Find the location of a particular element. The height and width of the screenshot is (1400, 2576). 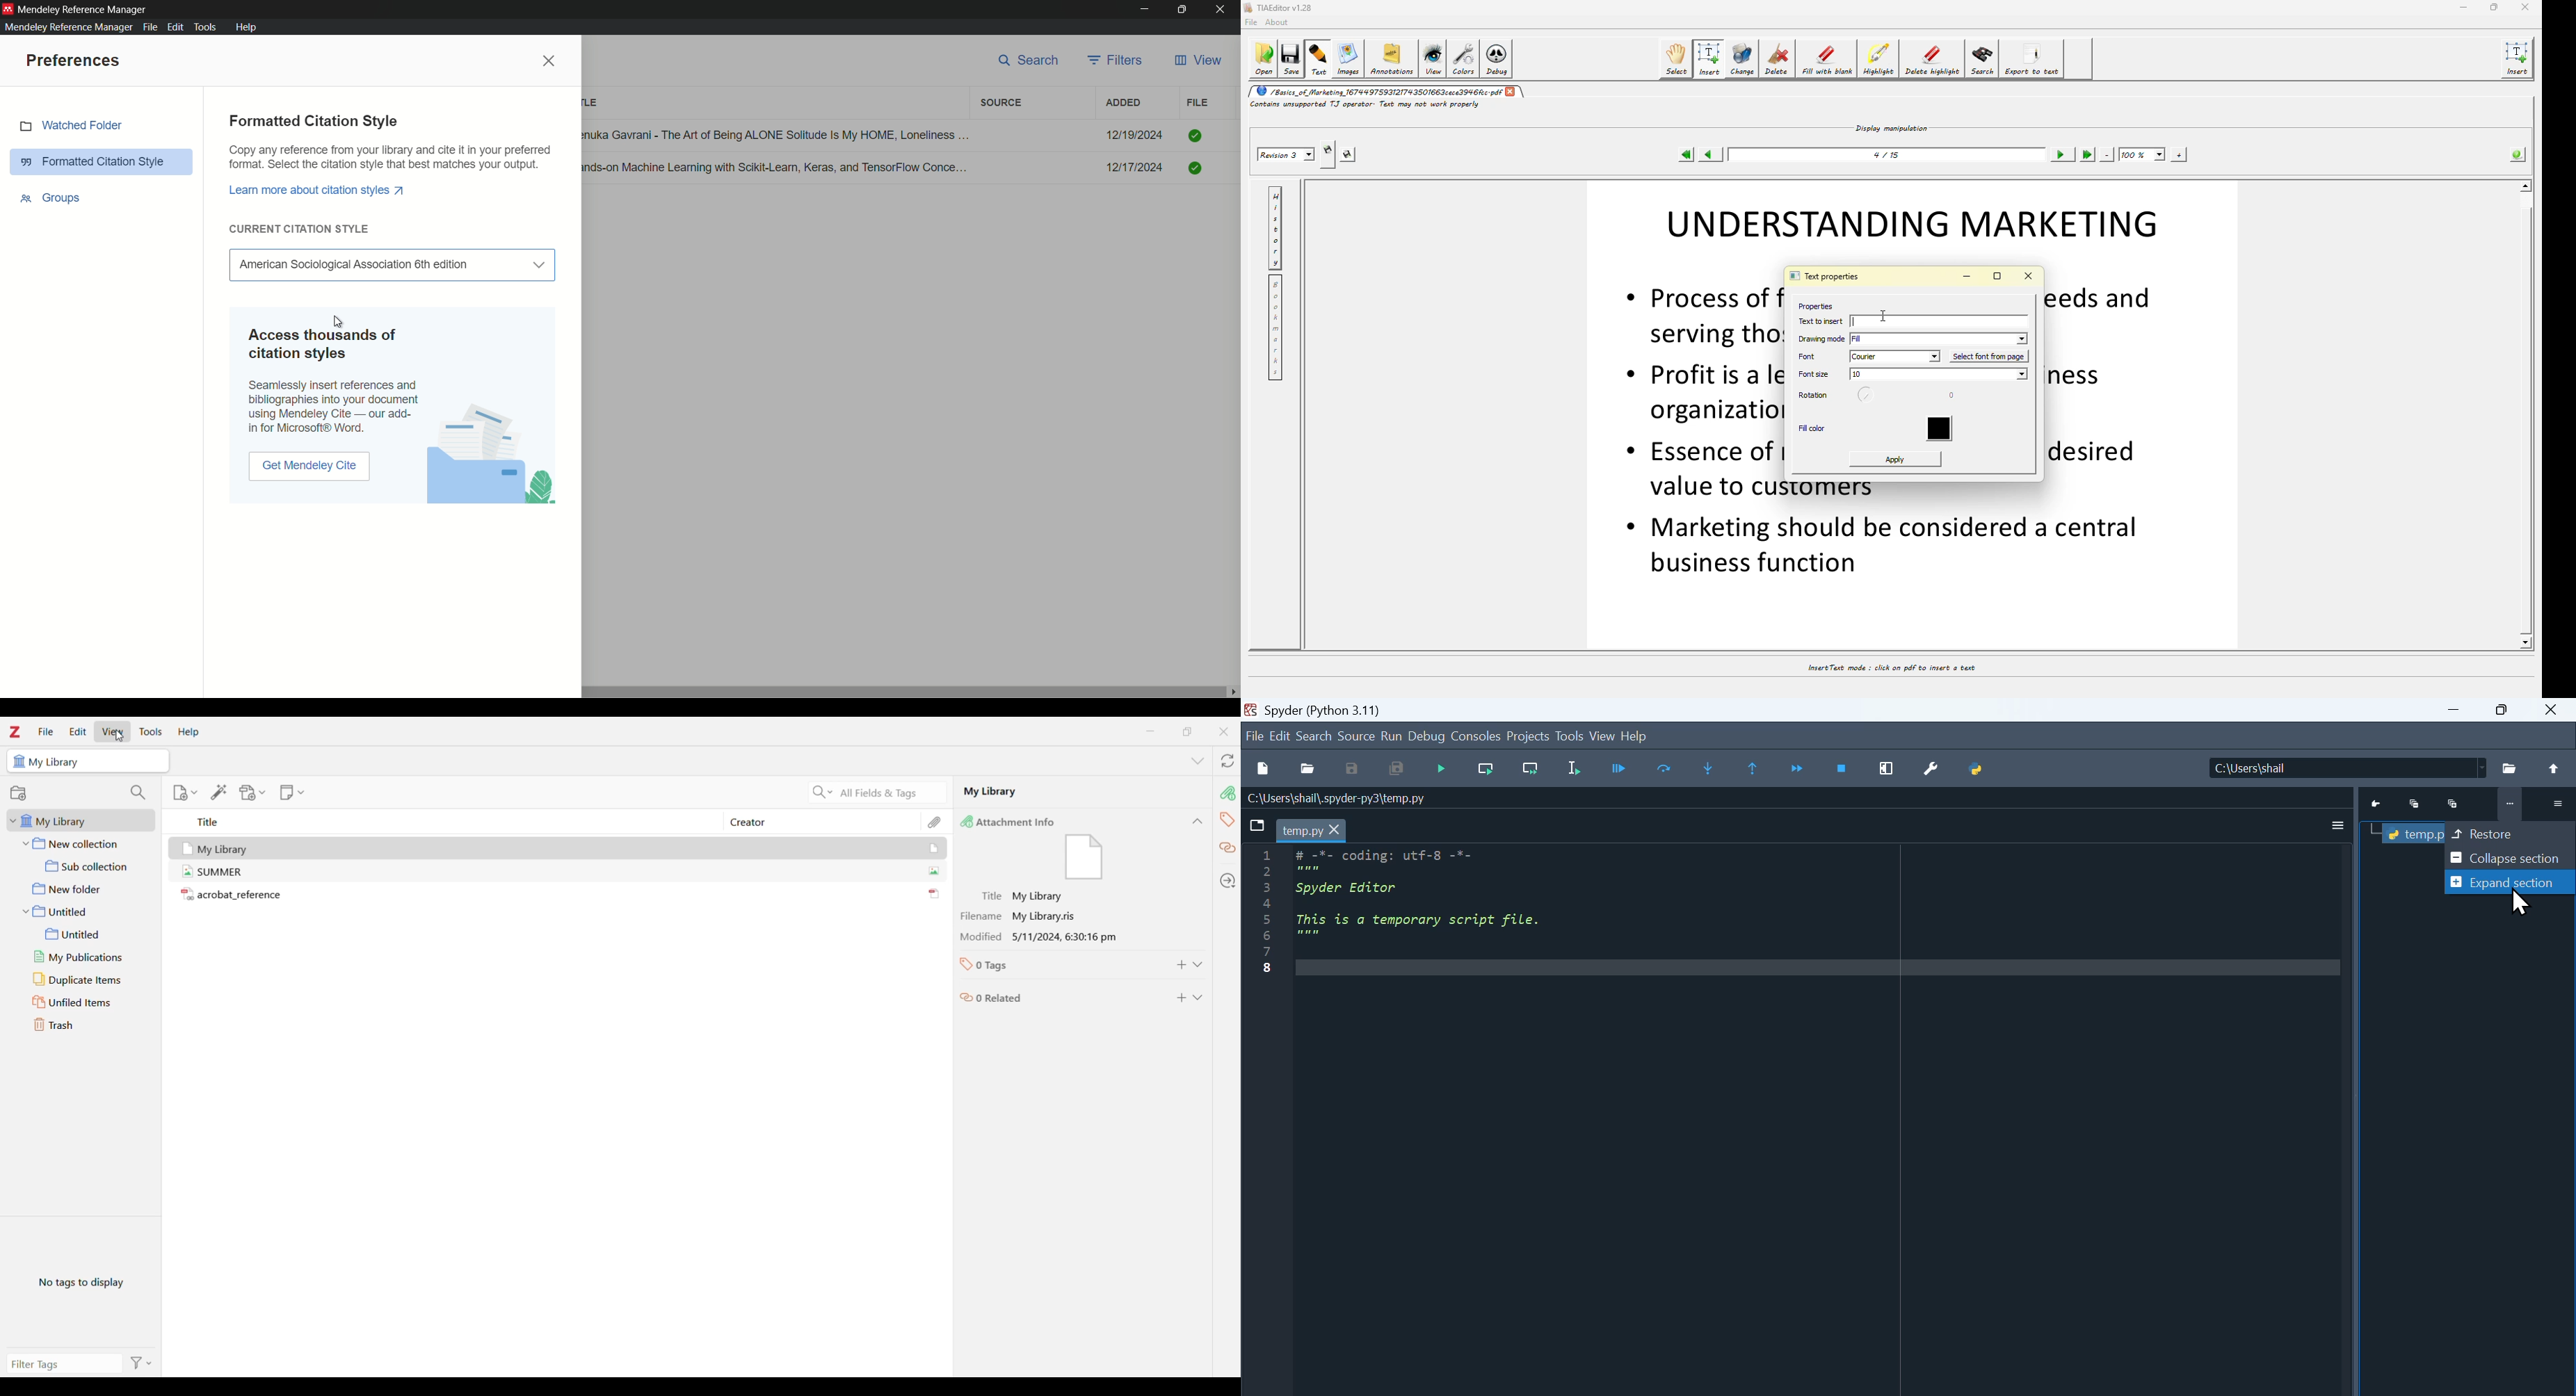

groups is located at coordinates (51, 197).